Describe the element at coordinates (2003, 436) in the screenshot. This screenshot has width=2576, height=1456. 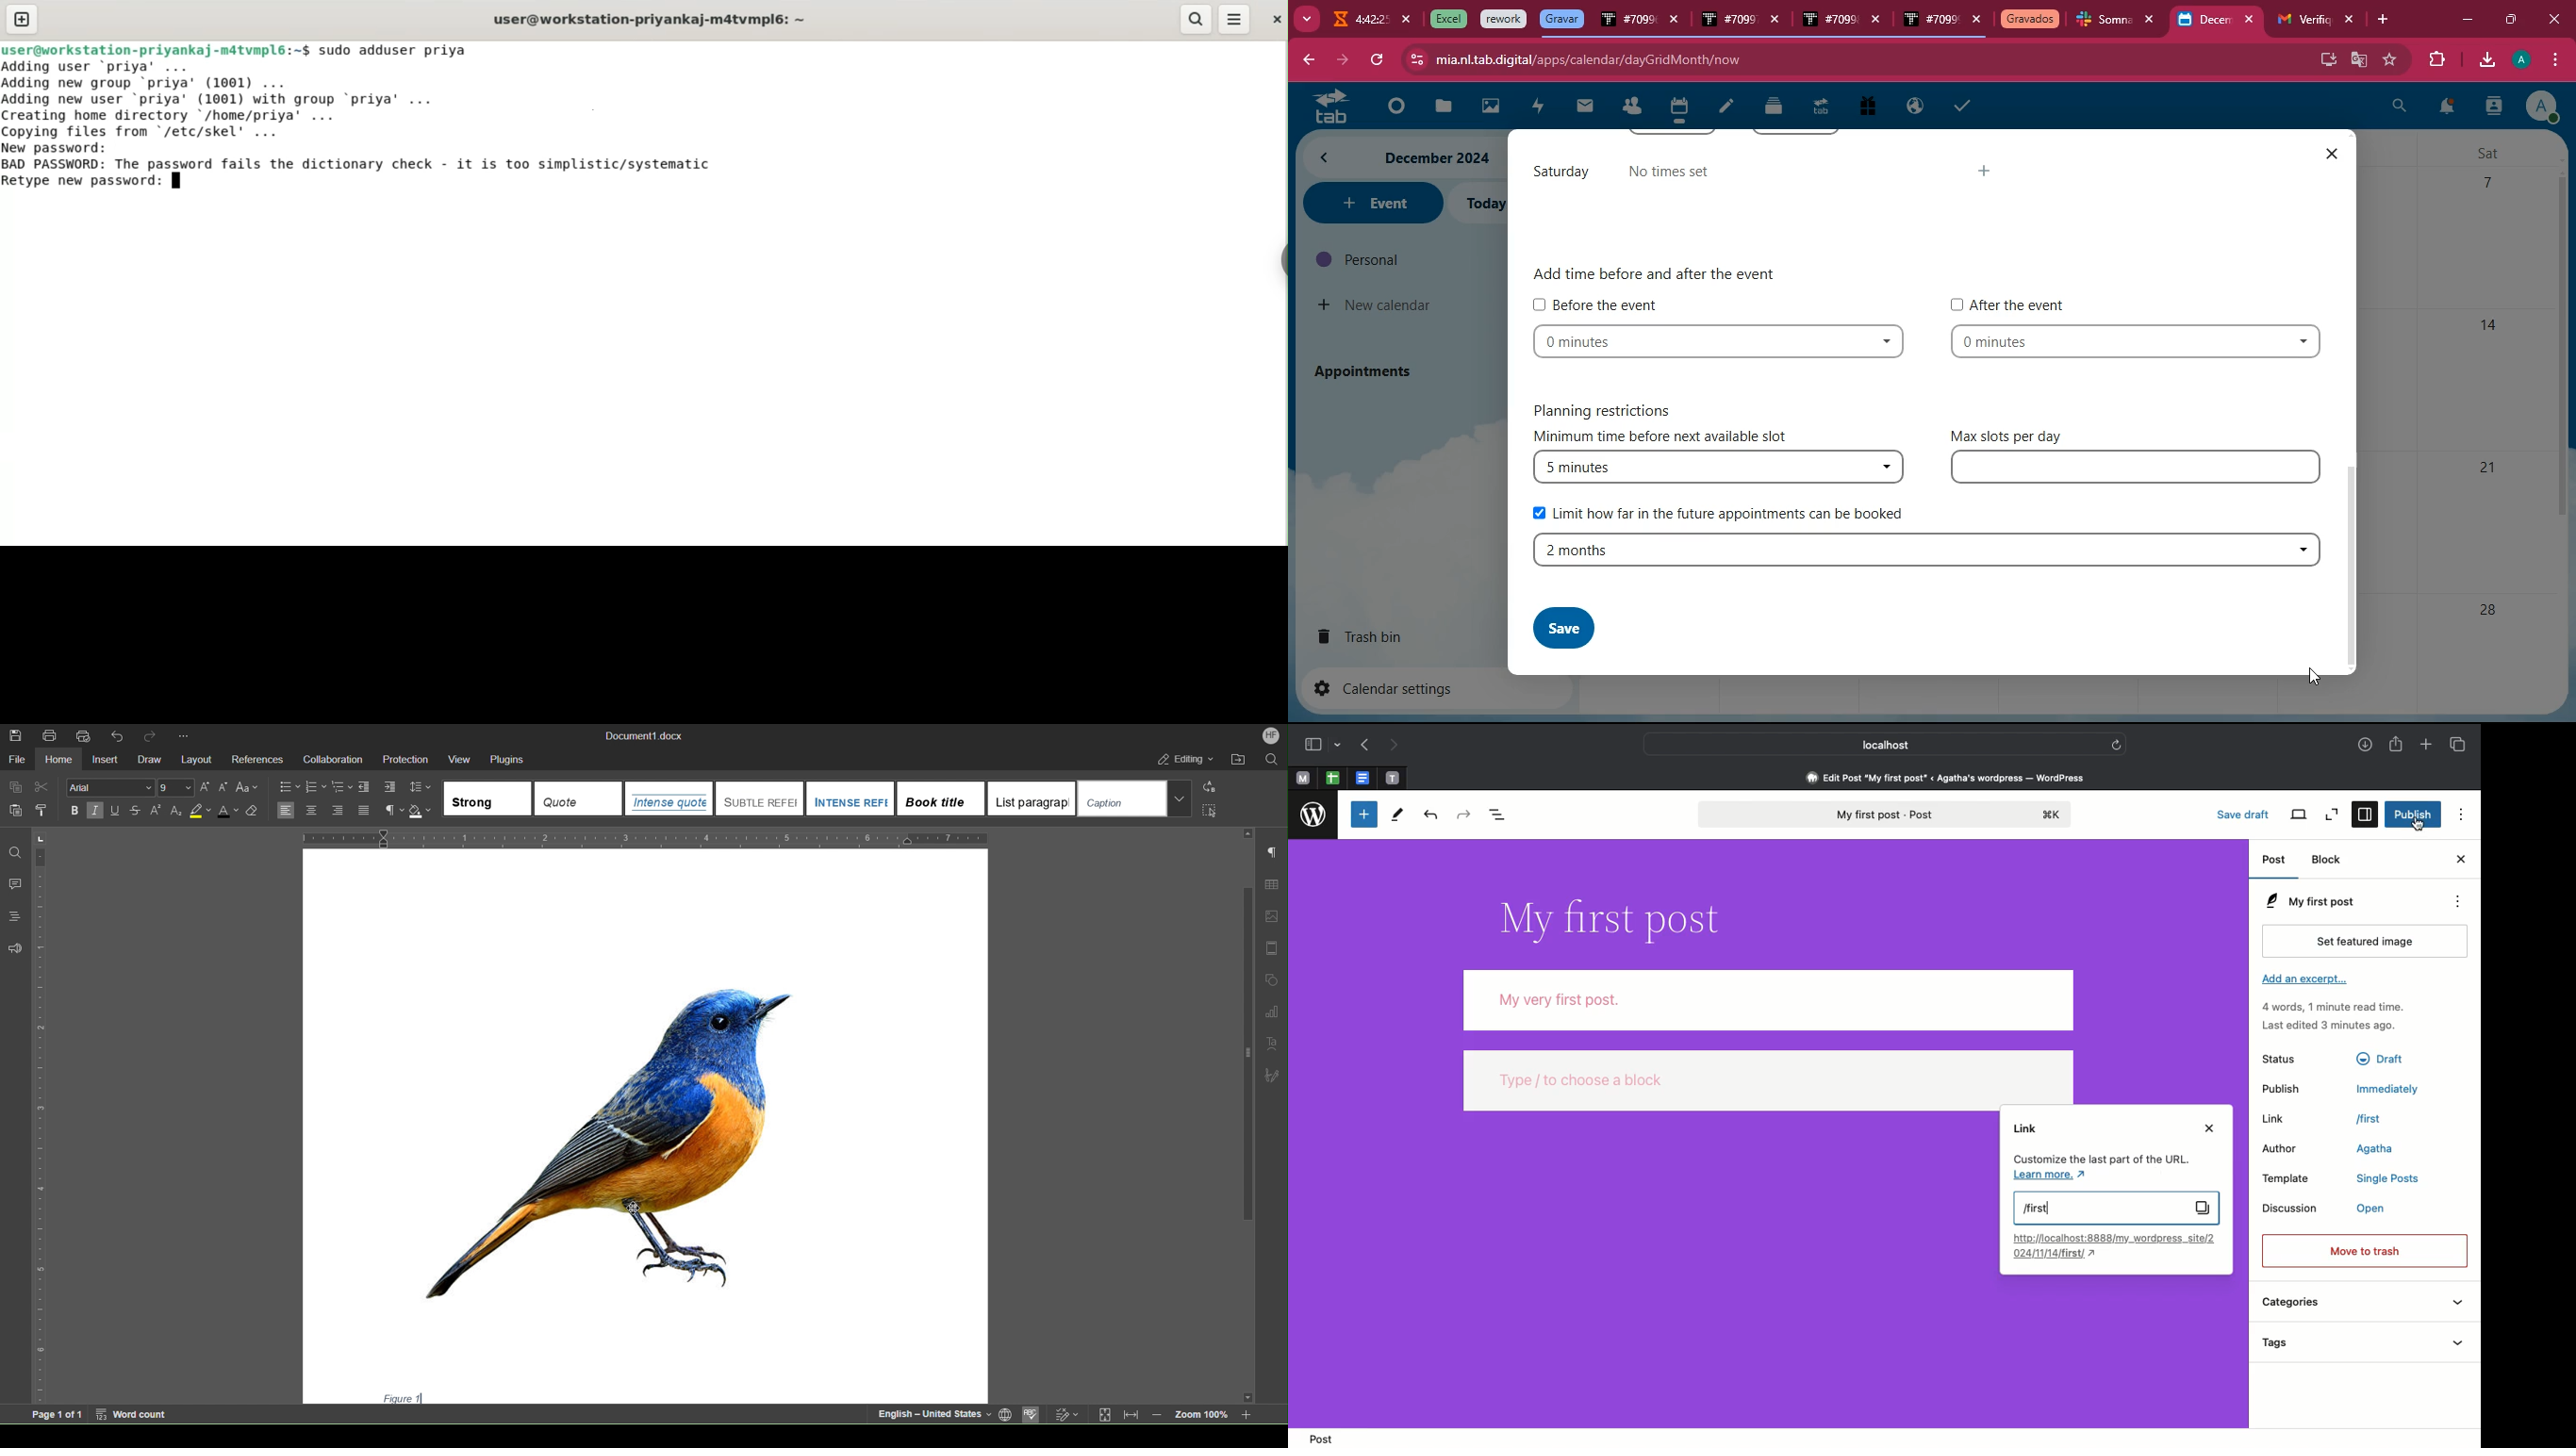
I see `Max slots per day` at that location.